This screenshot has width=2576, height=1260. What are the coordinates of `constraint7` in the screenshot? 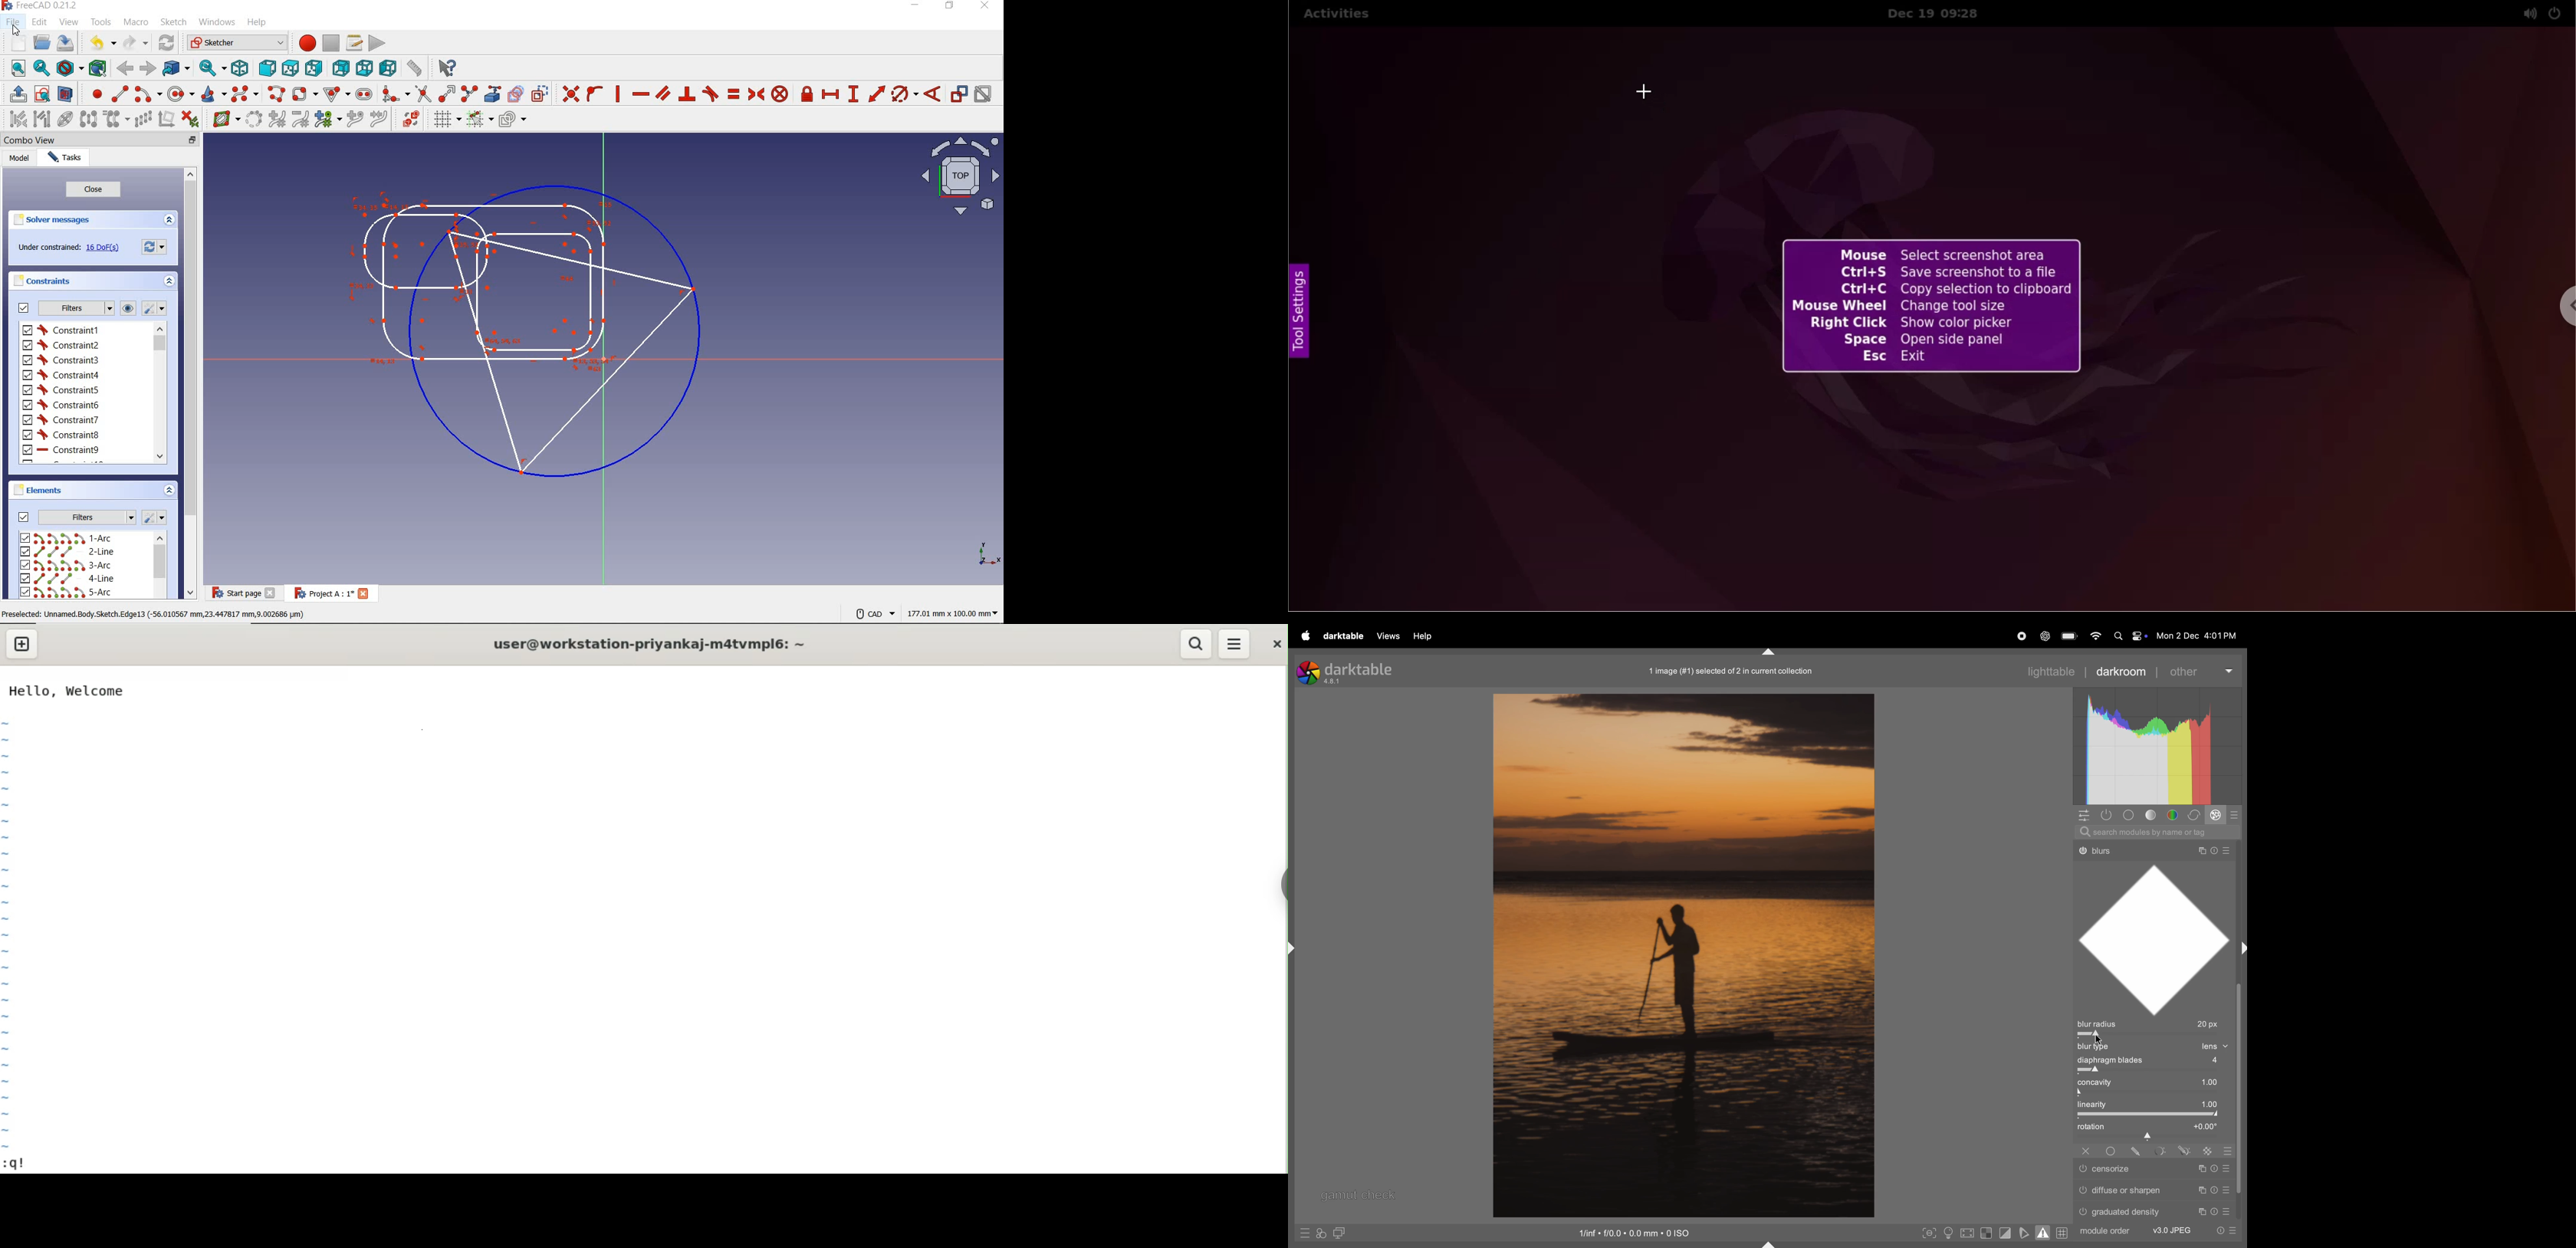 It's located at (62, 420).